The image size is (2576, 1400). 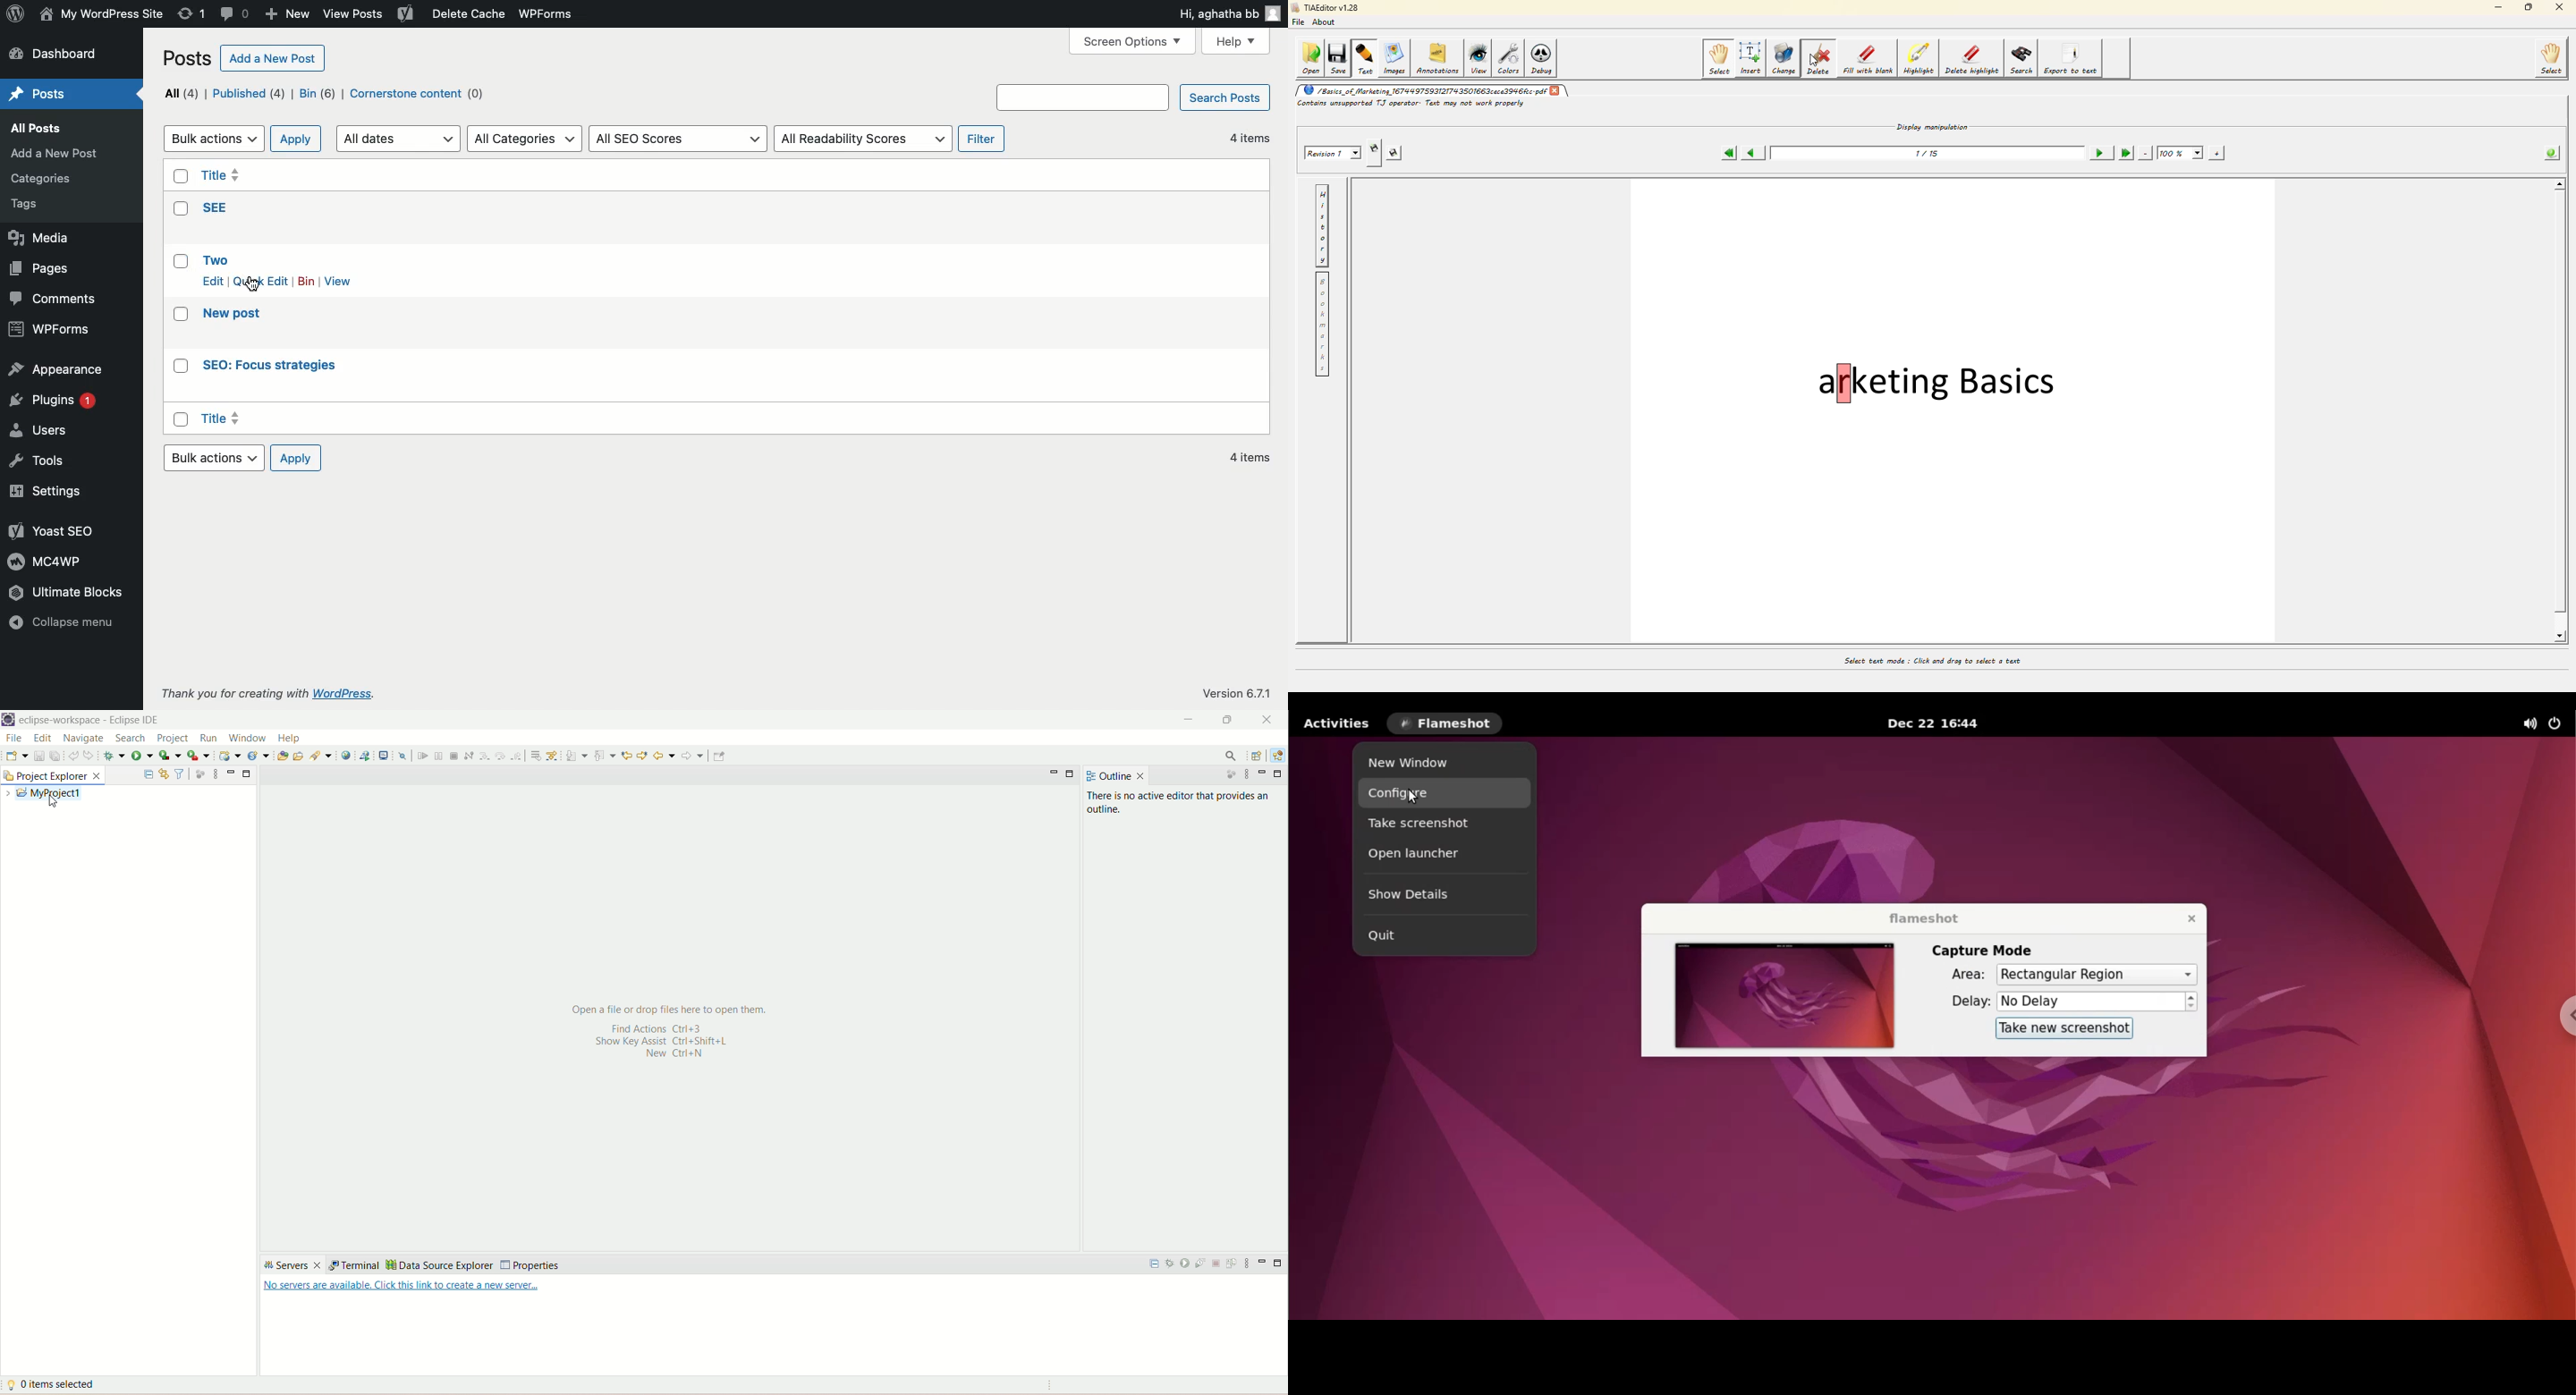 What do you see at coordinates (56, 299) in the screenshot?
I see `Comments` at bounding box center [56, 299].